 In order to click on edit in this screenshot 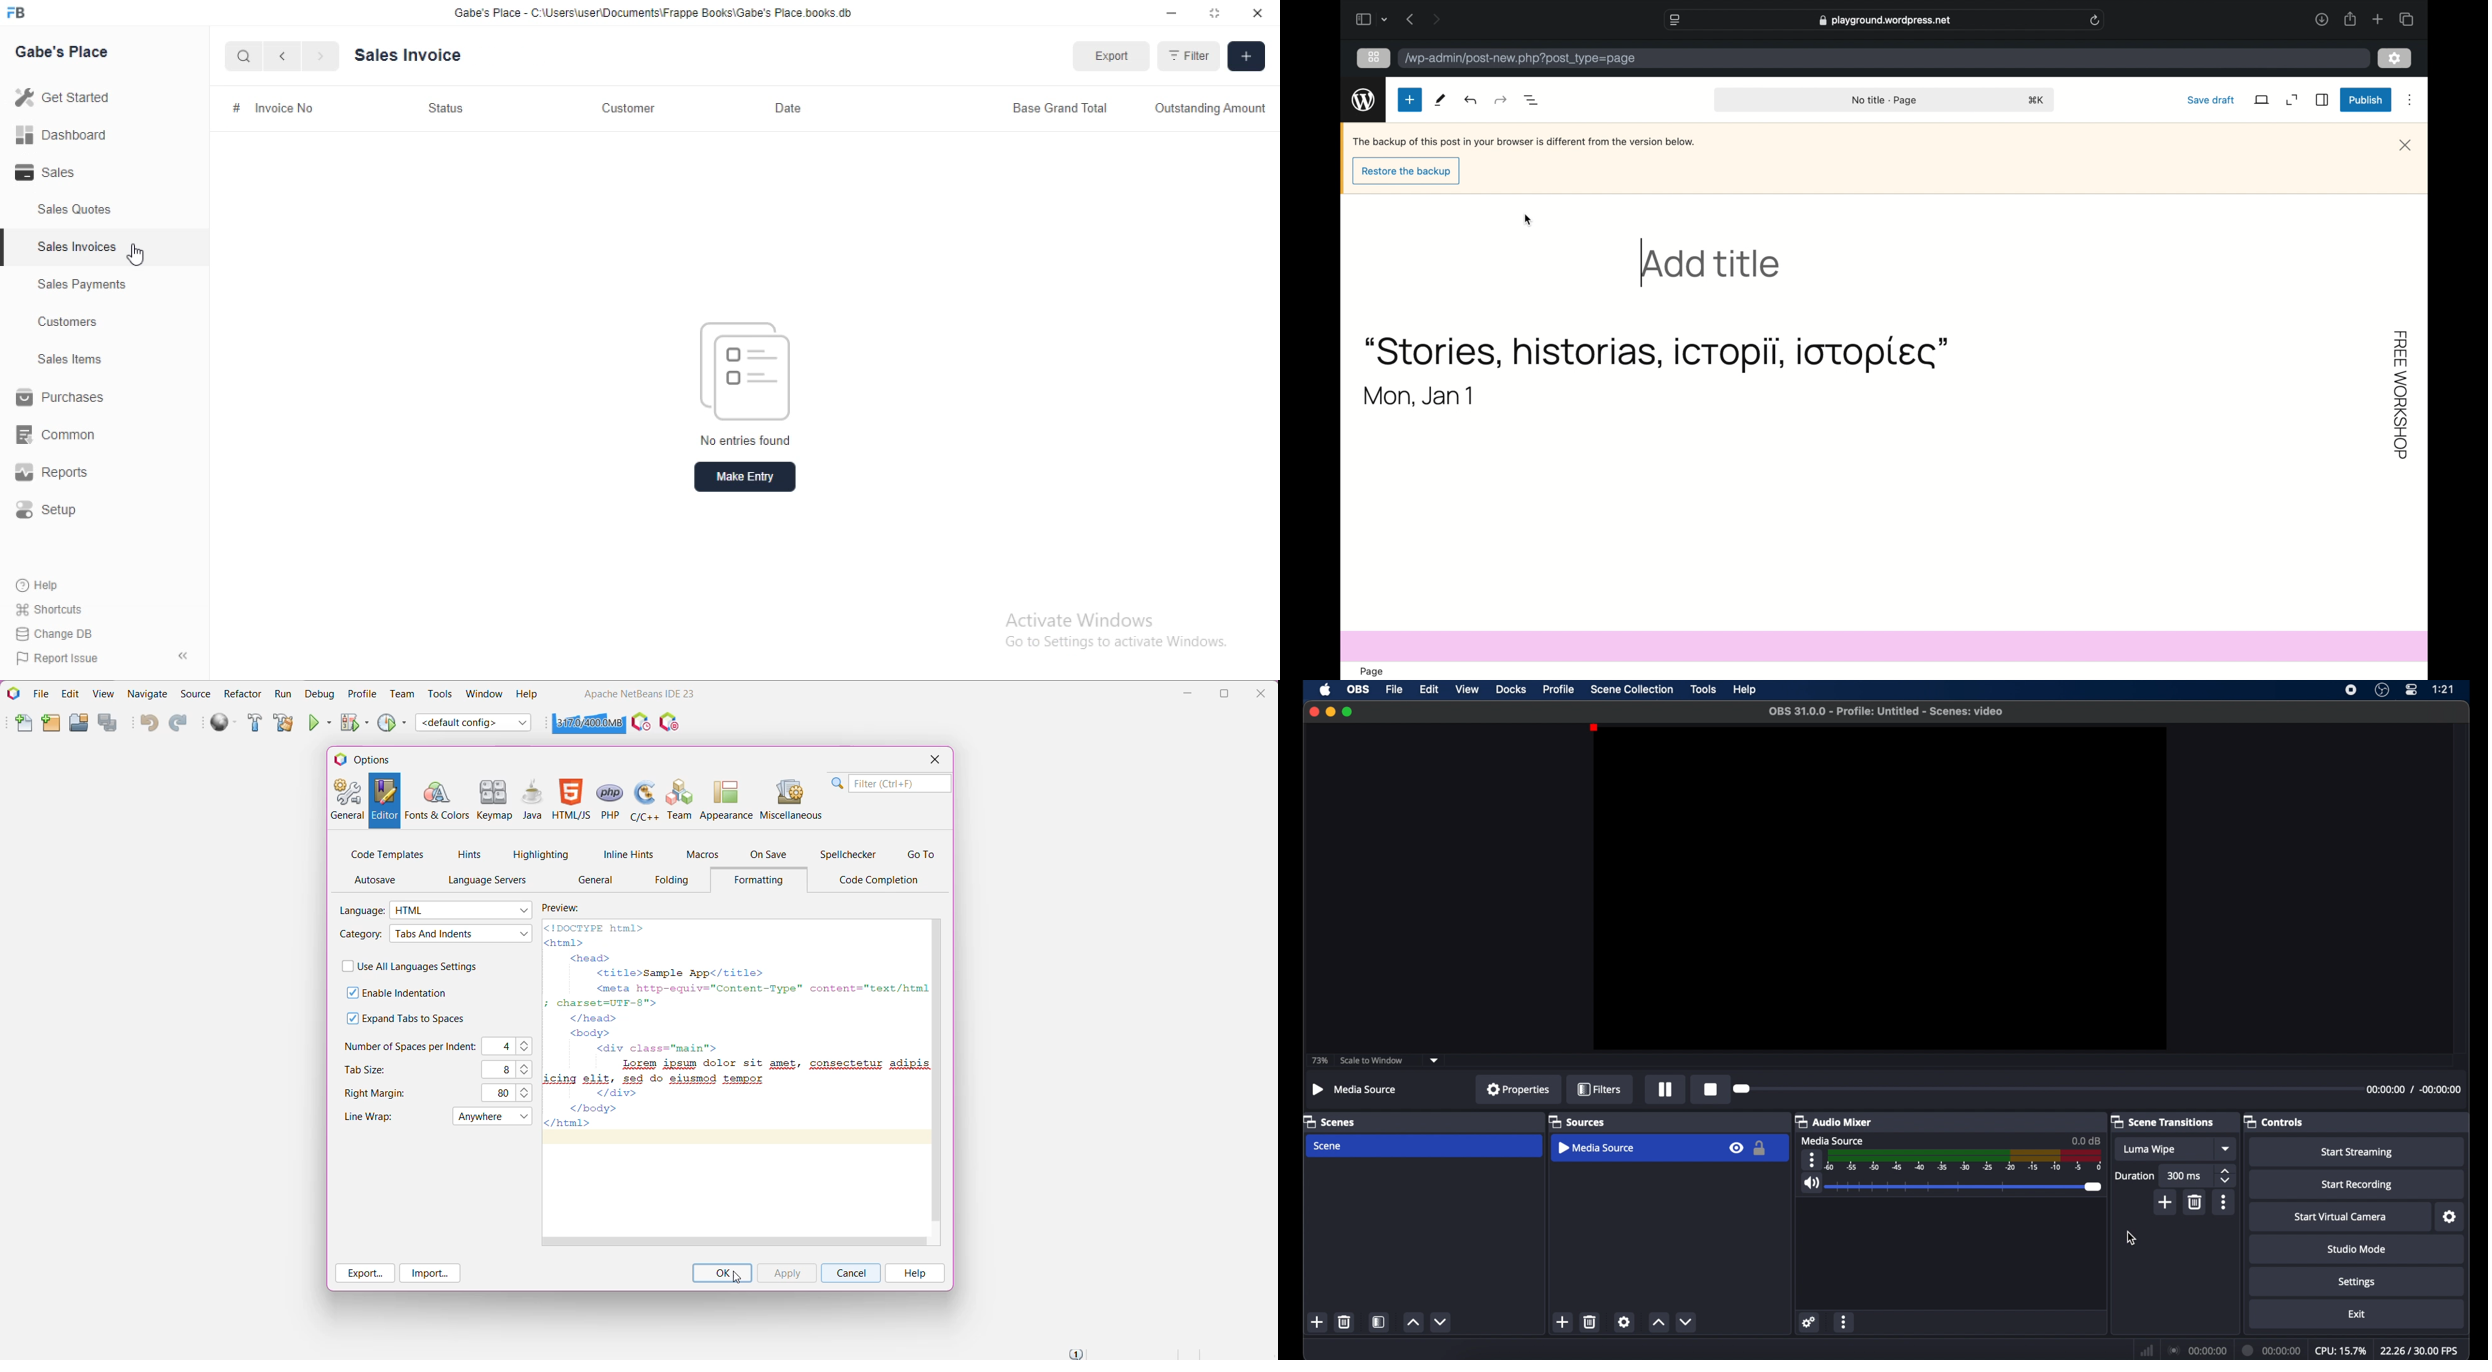, I will do `click(1429, 689)`.